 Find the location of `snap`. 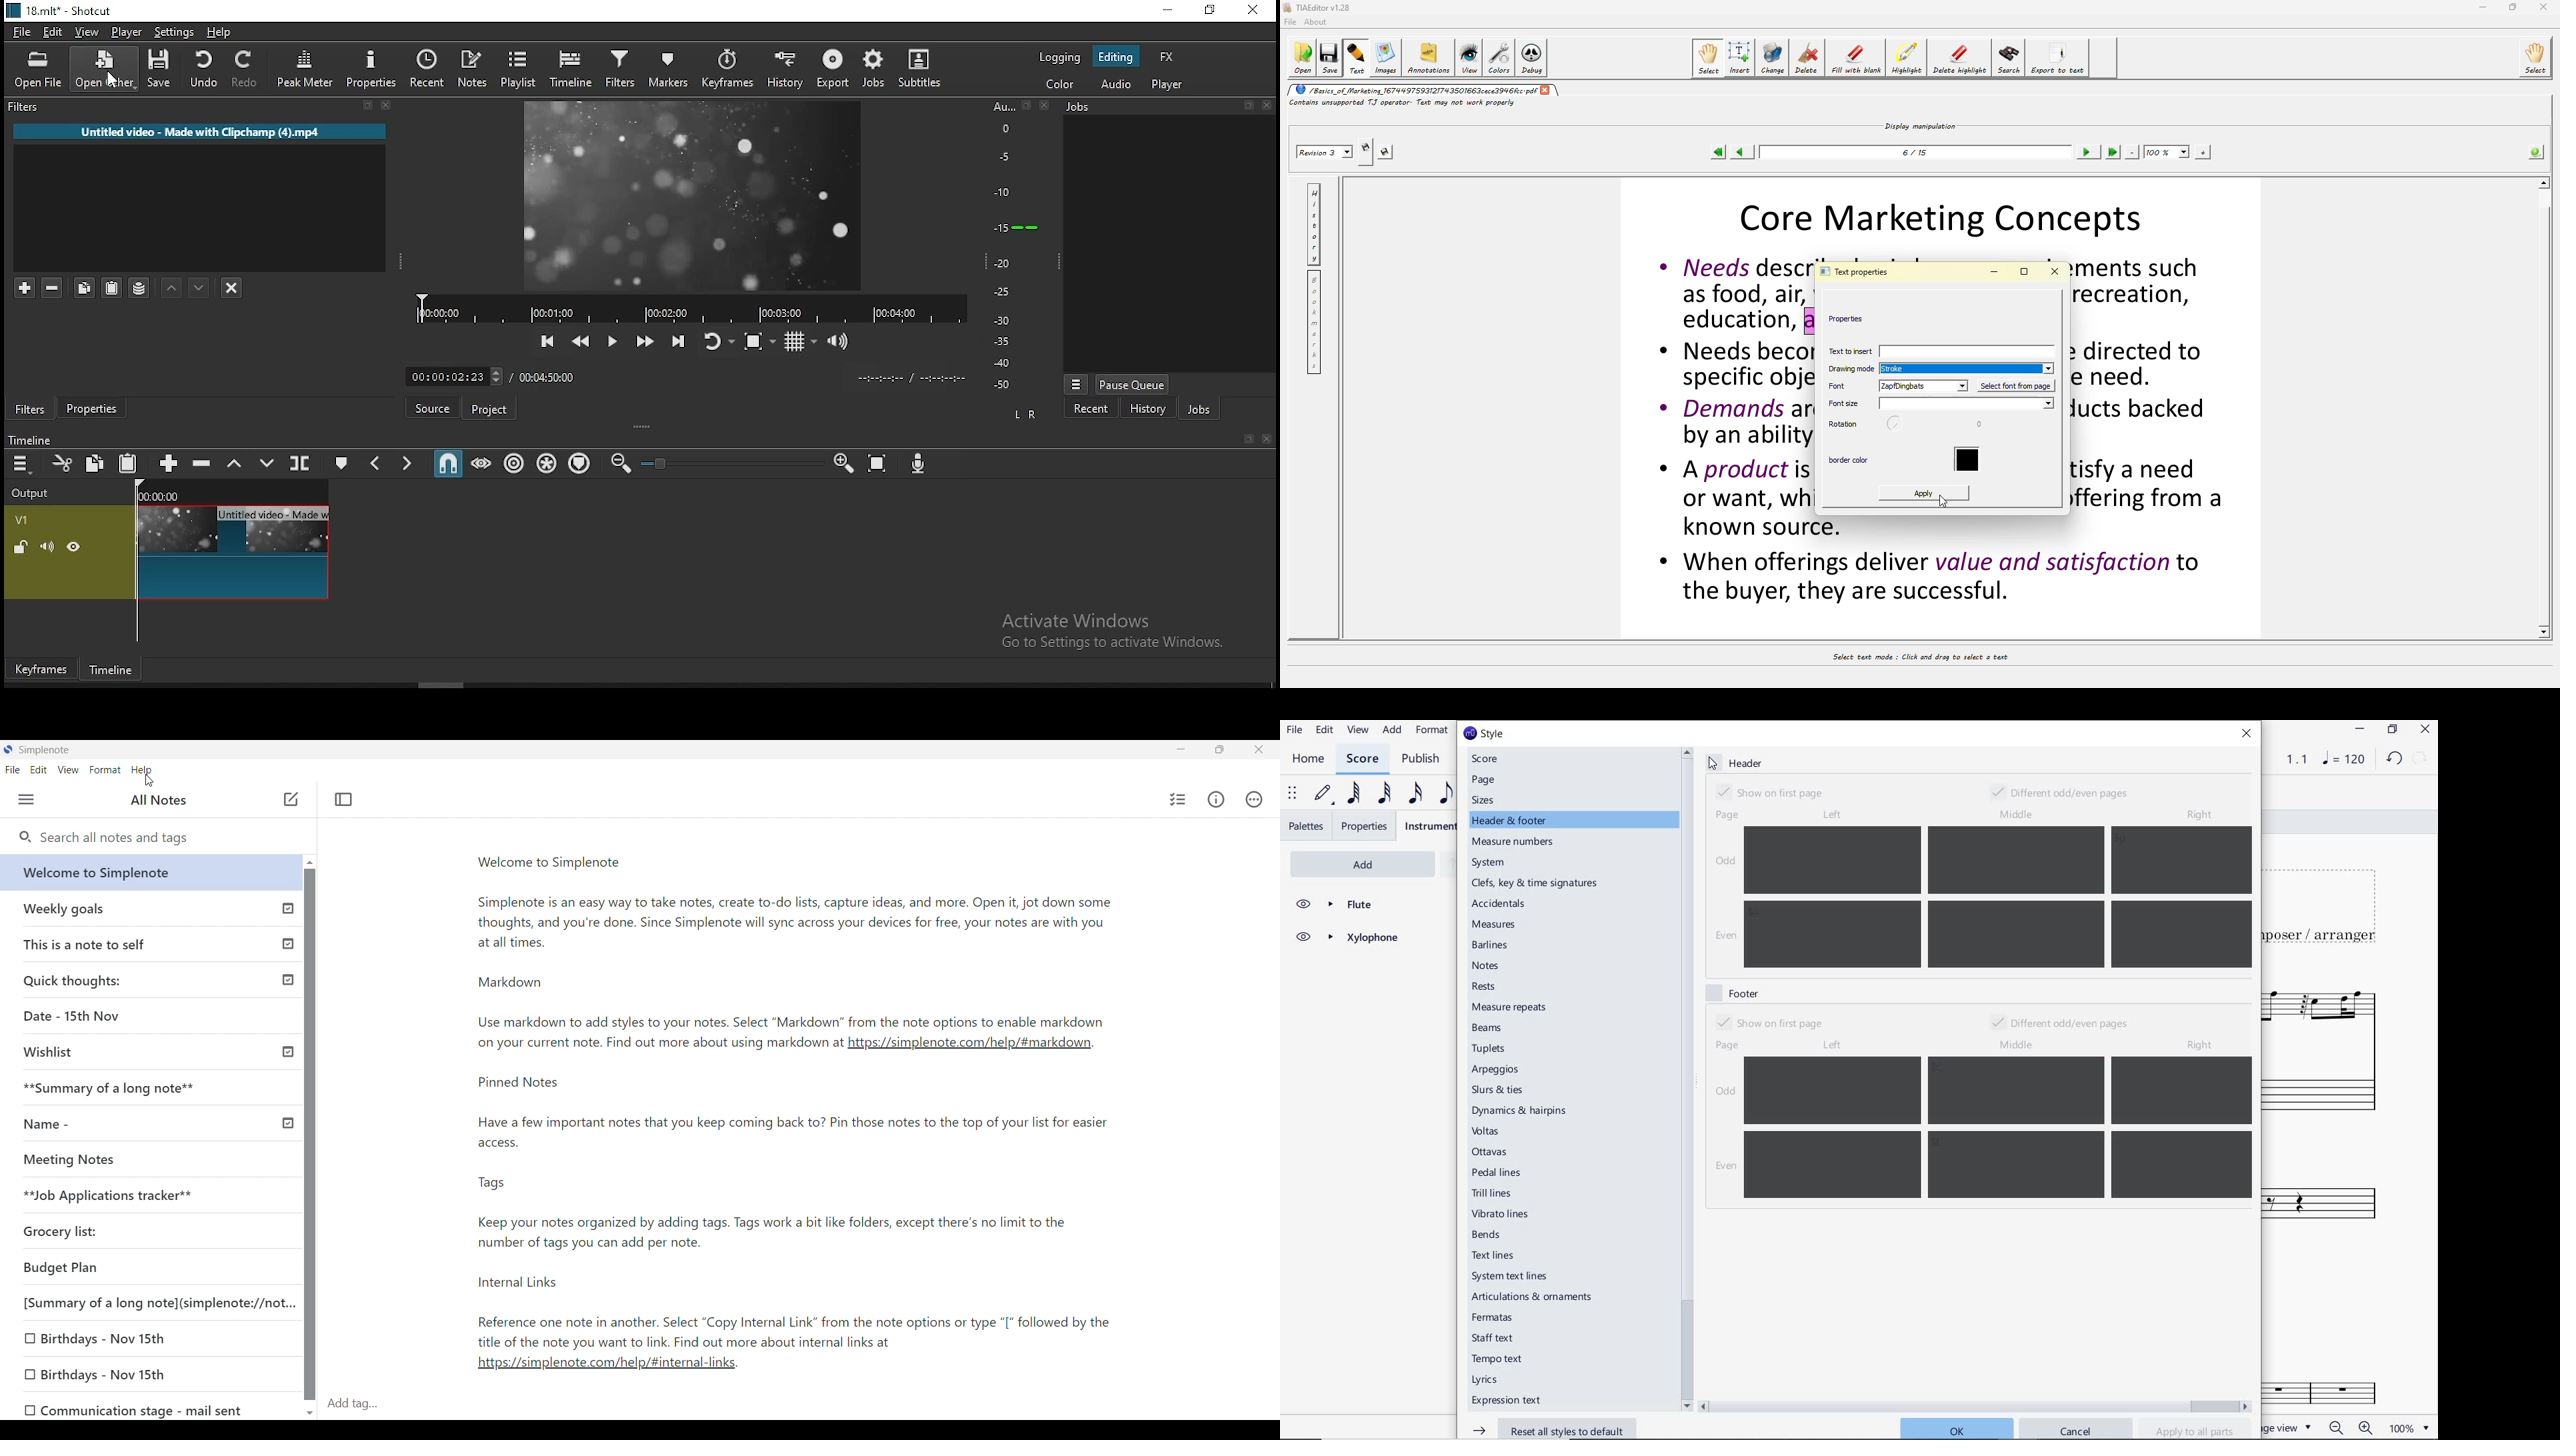

snap is located at coordinates (451, 466).